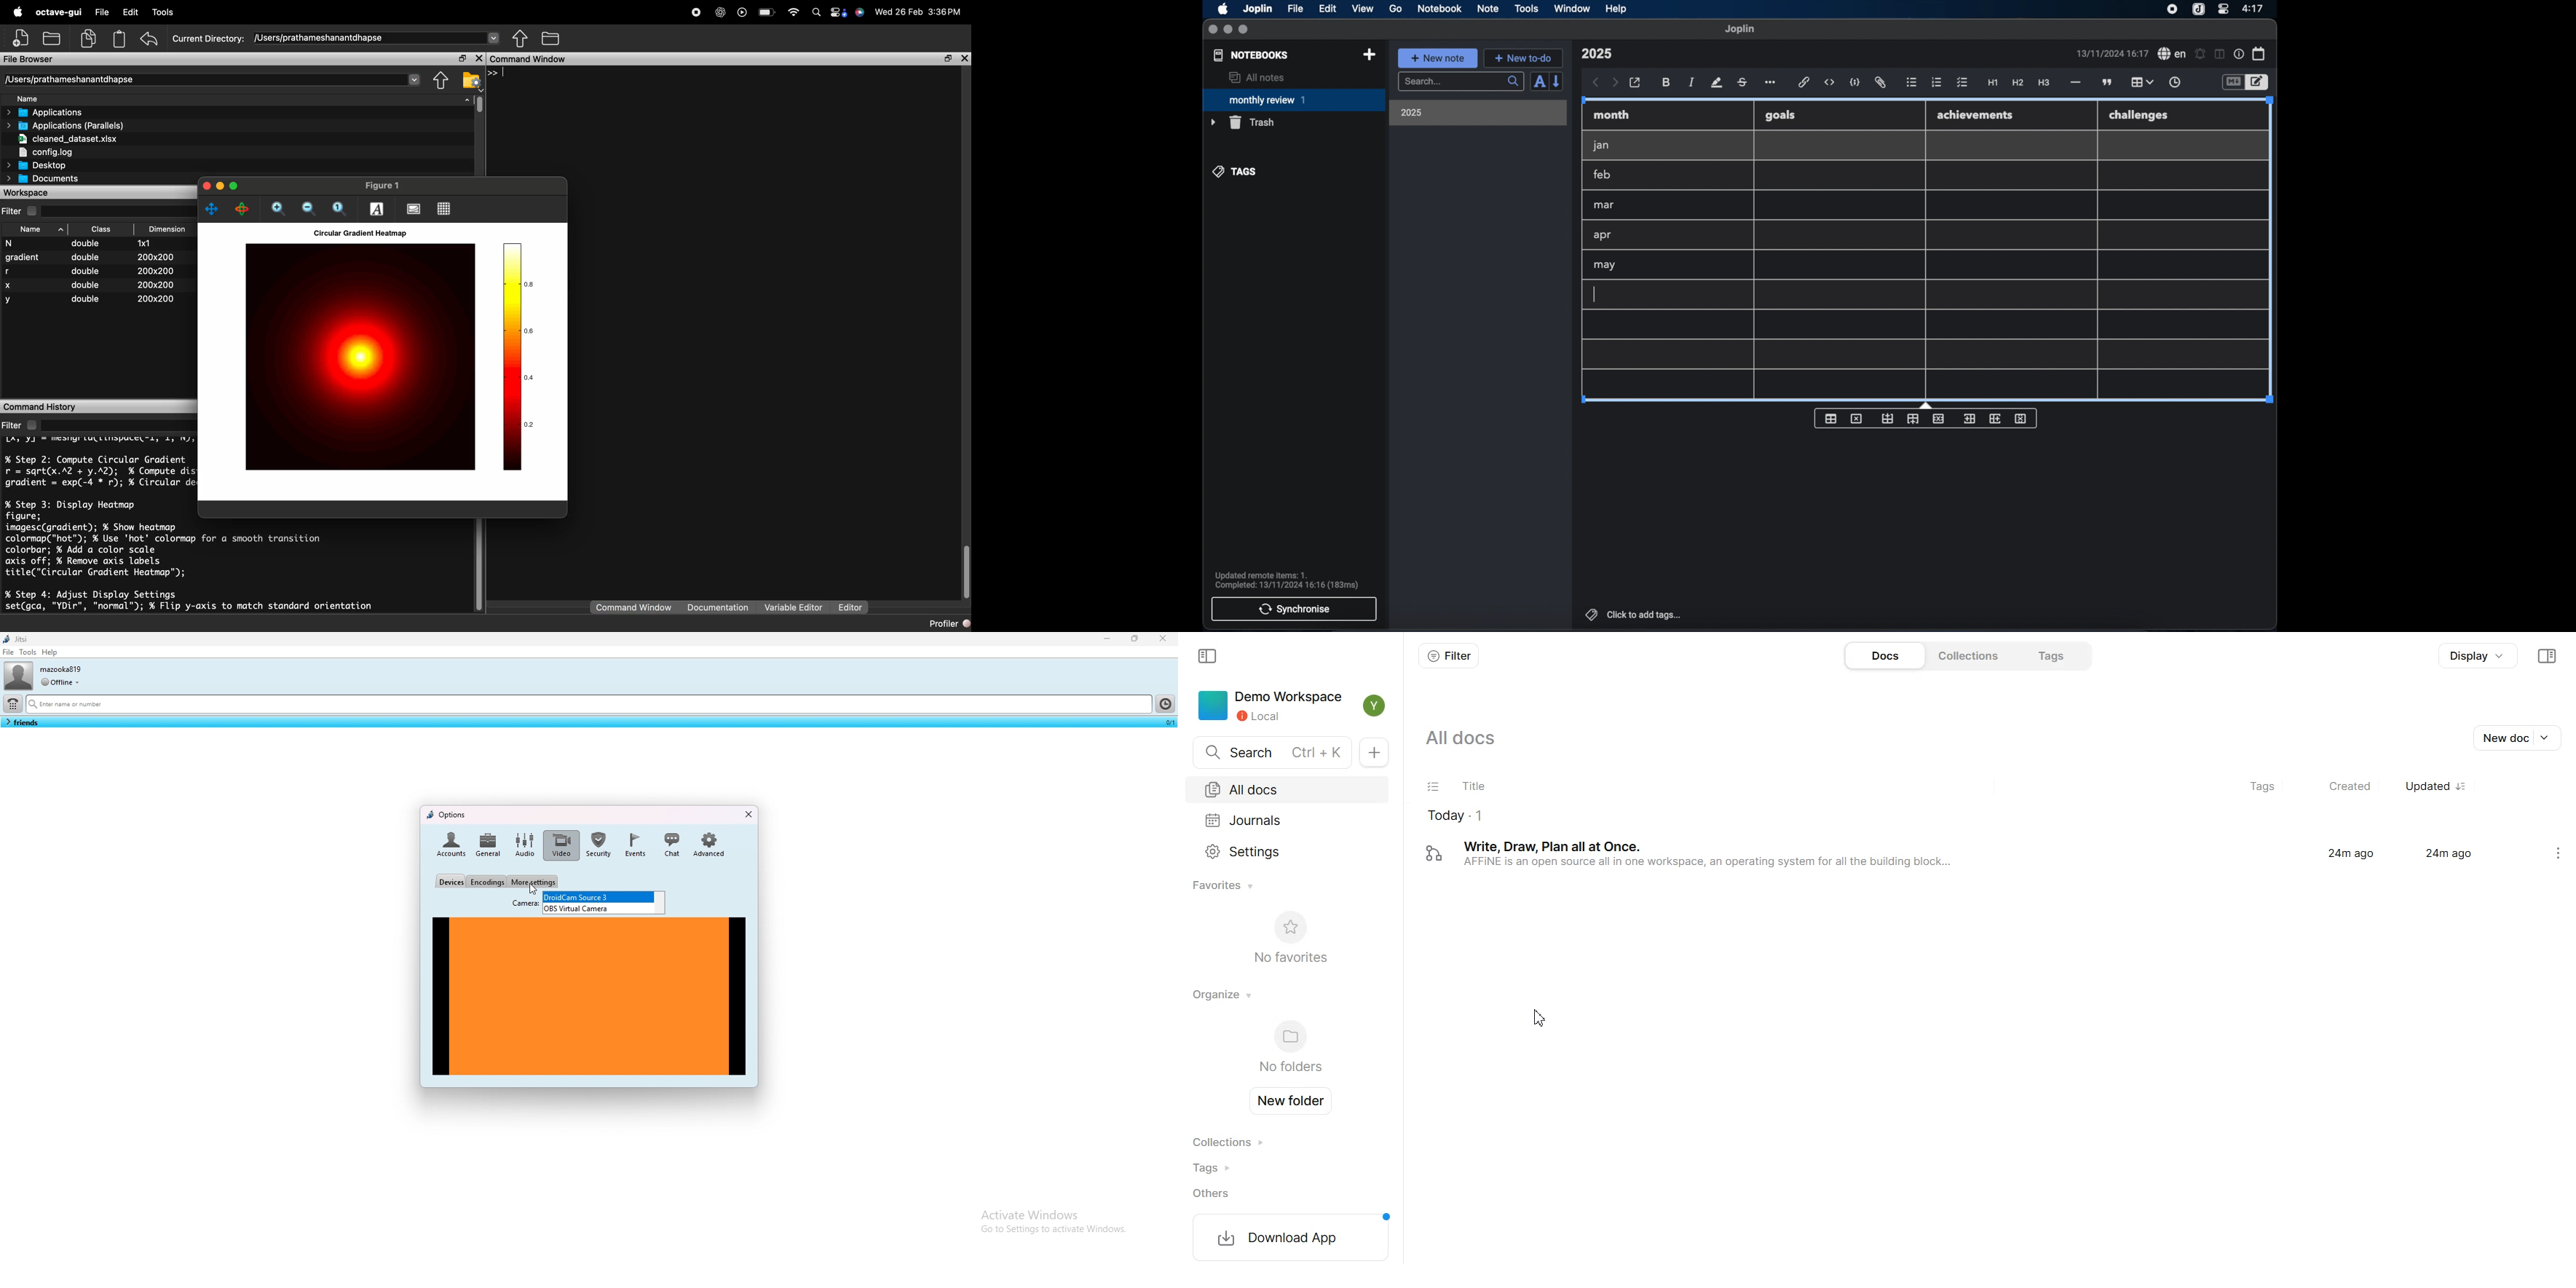 This screenshot has width=2576, height=1288. I want to click on edit, so click(1328, 9).